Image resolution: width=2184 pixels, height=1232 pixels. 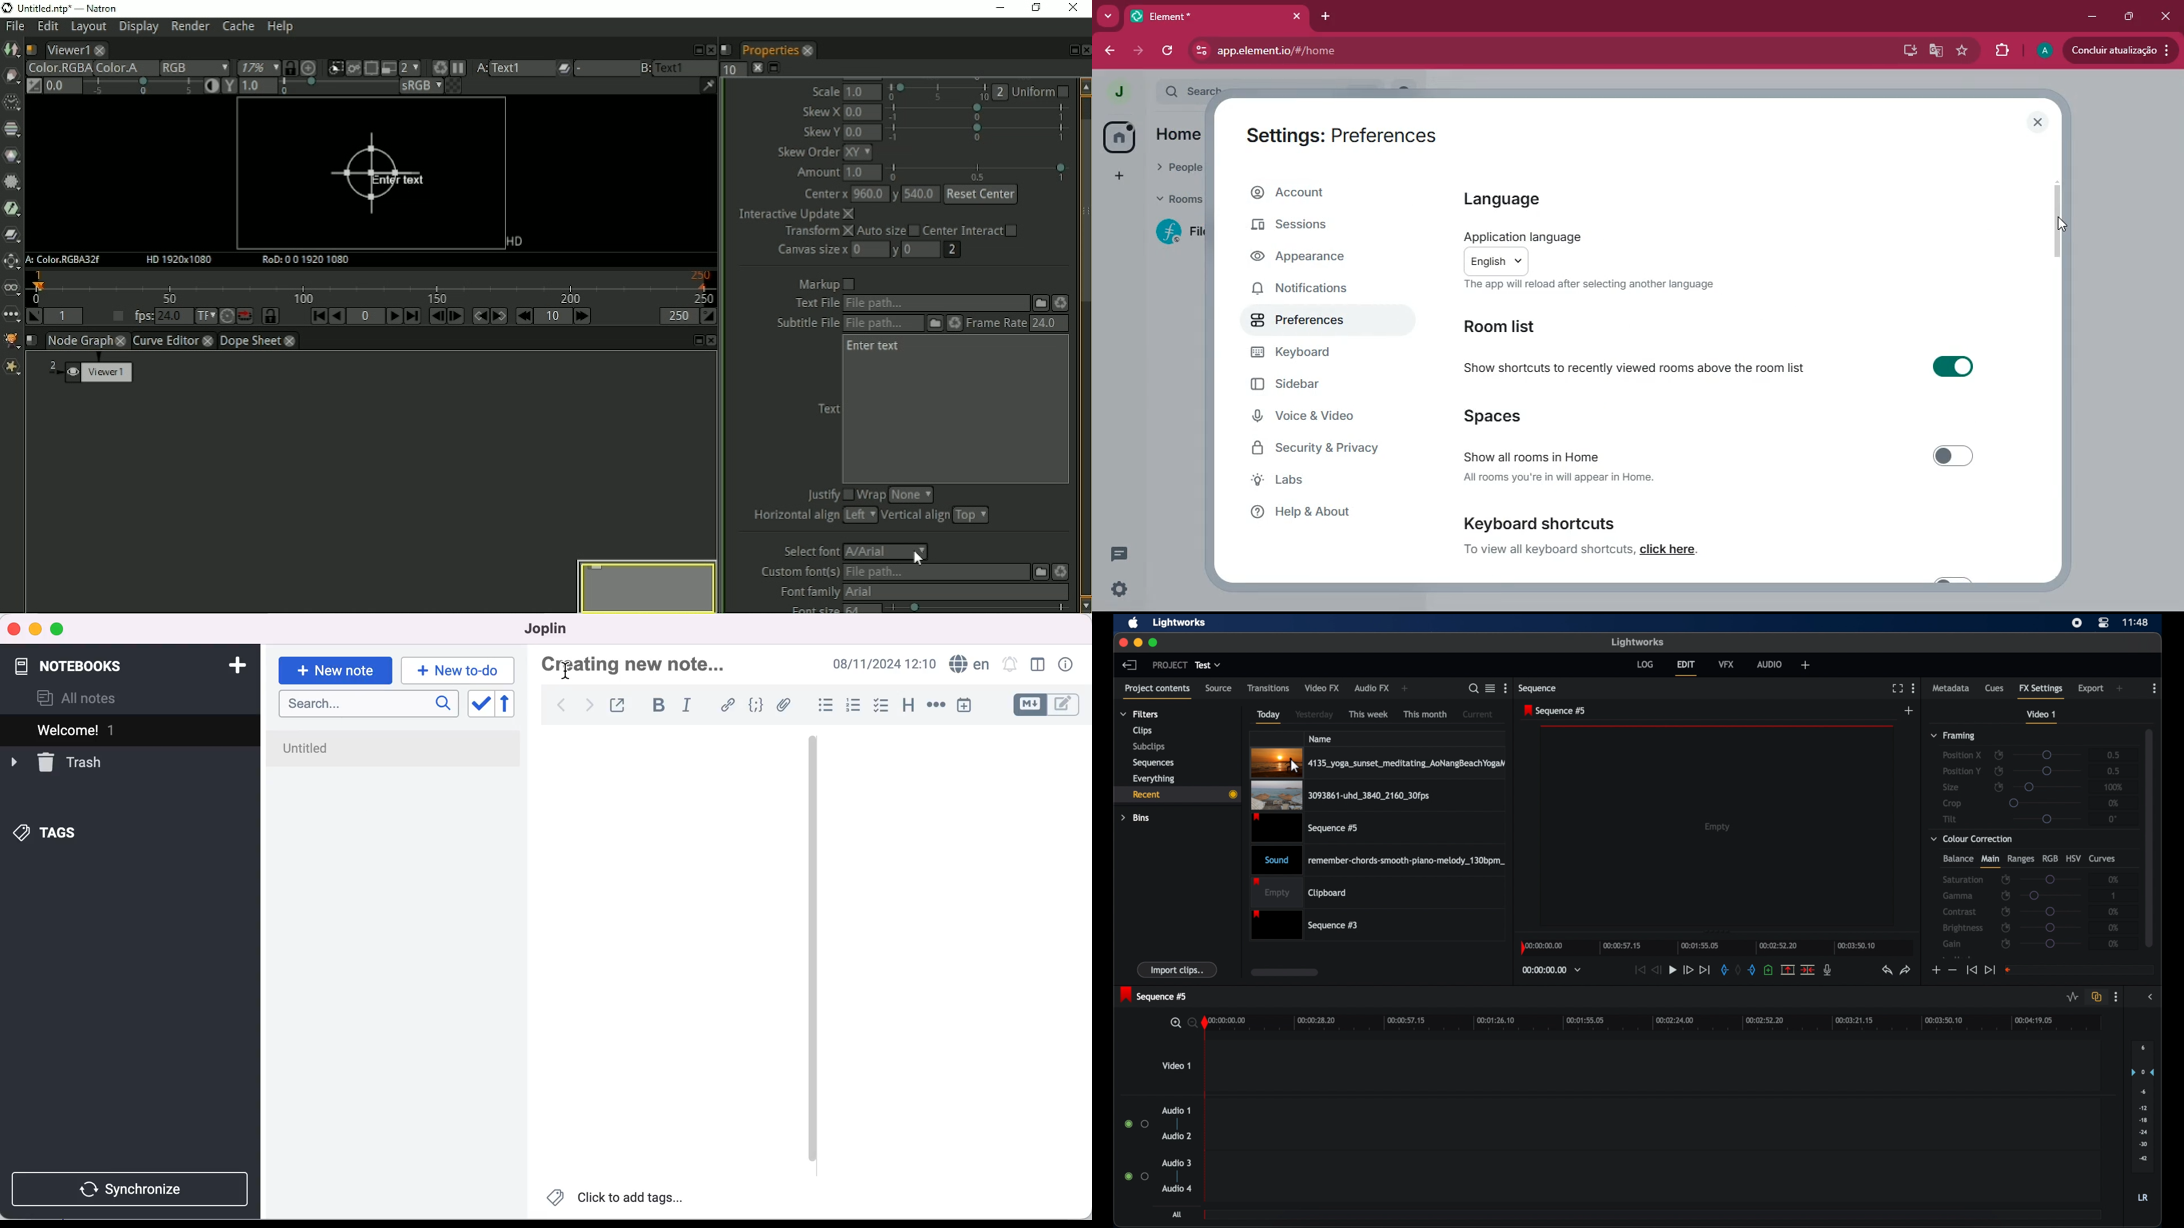 I want to click on recent, so click(x=1177, y=794).